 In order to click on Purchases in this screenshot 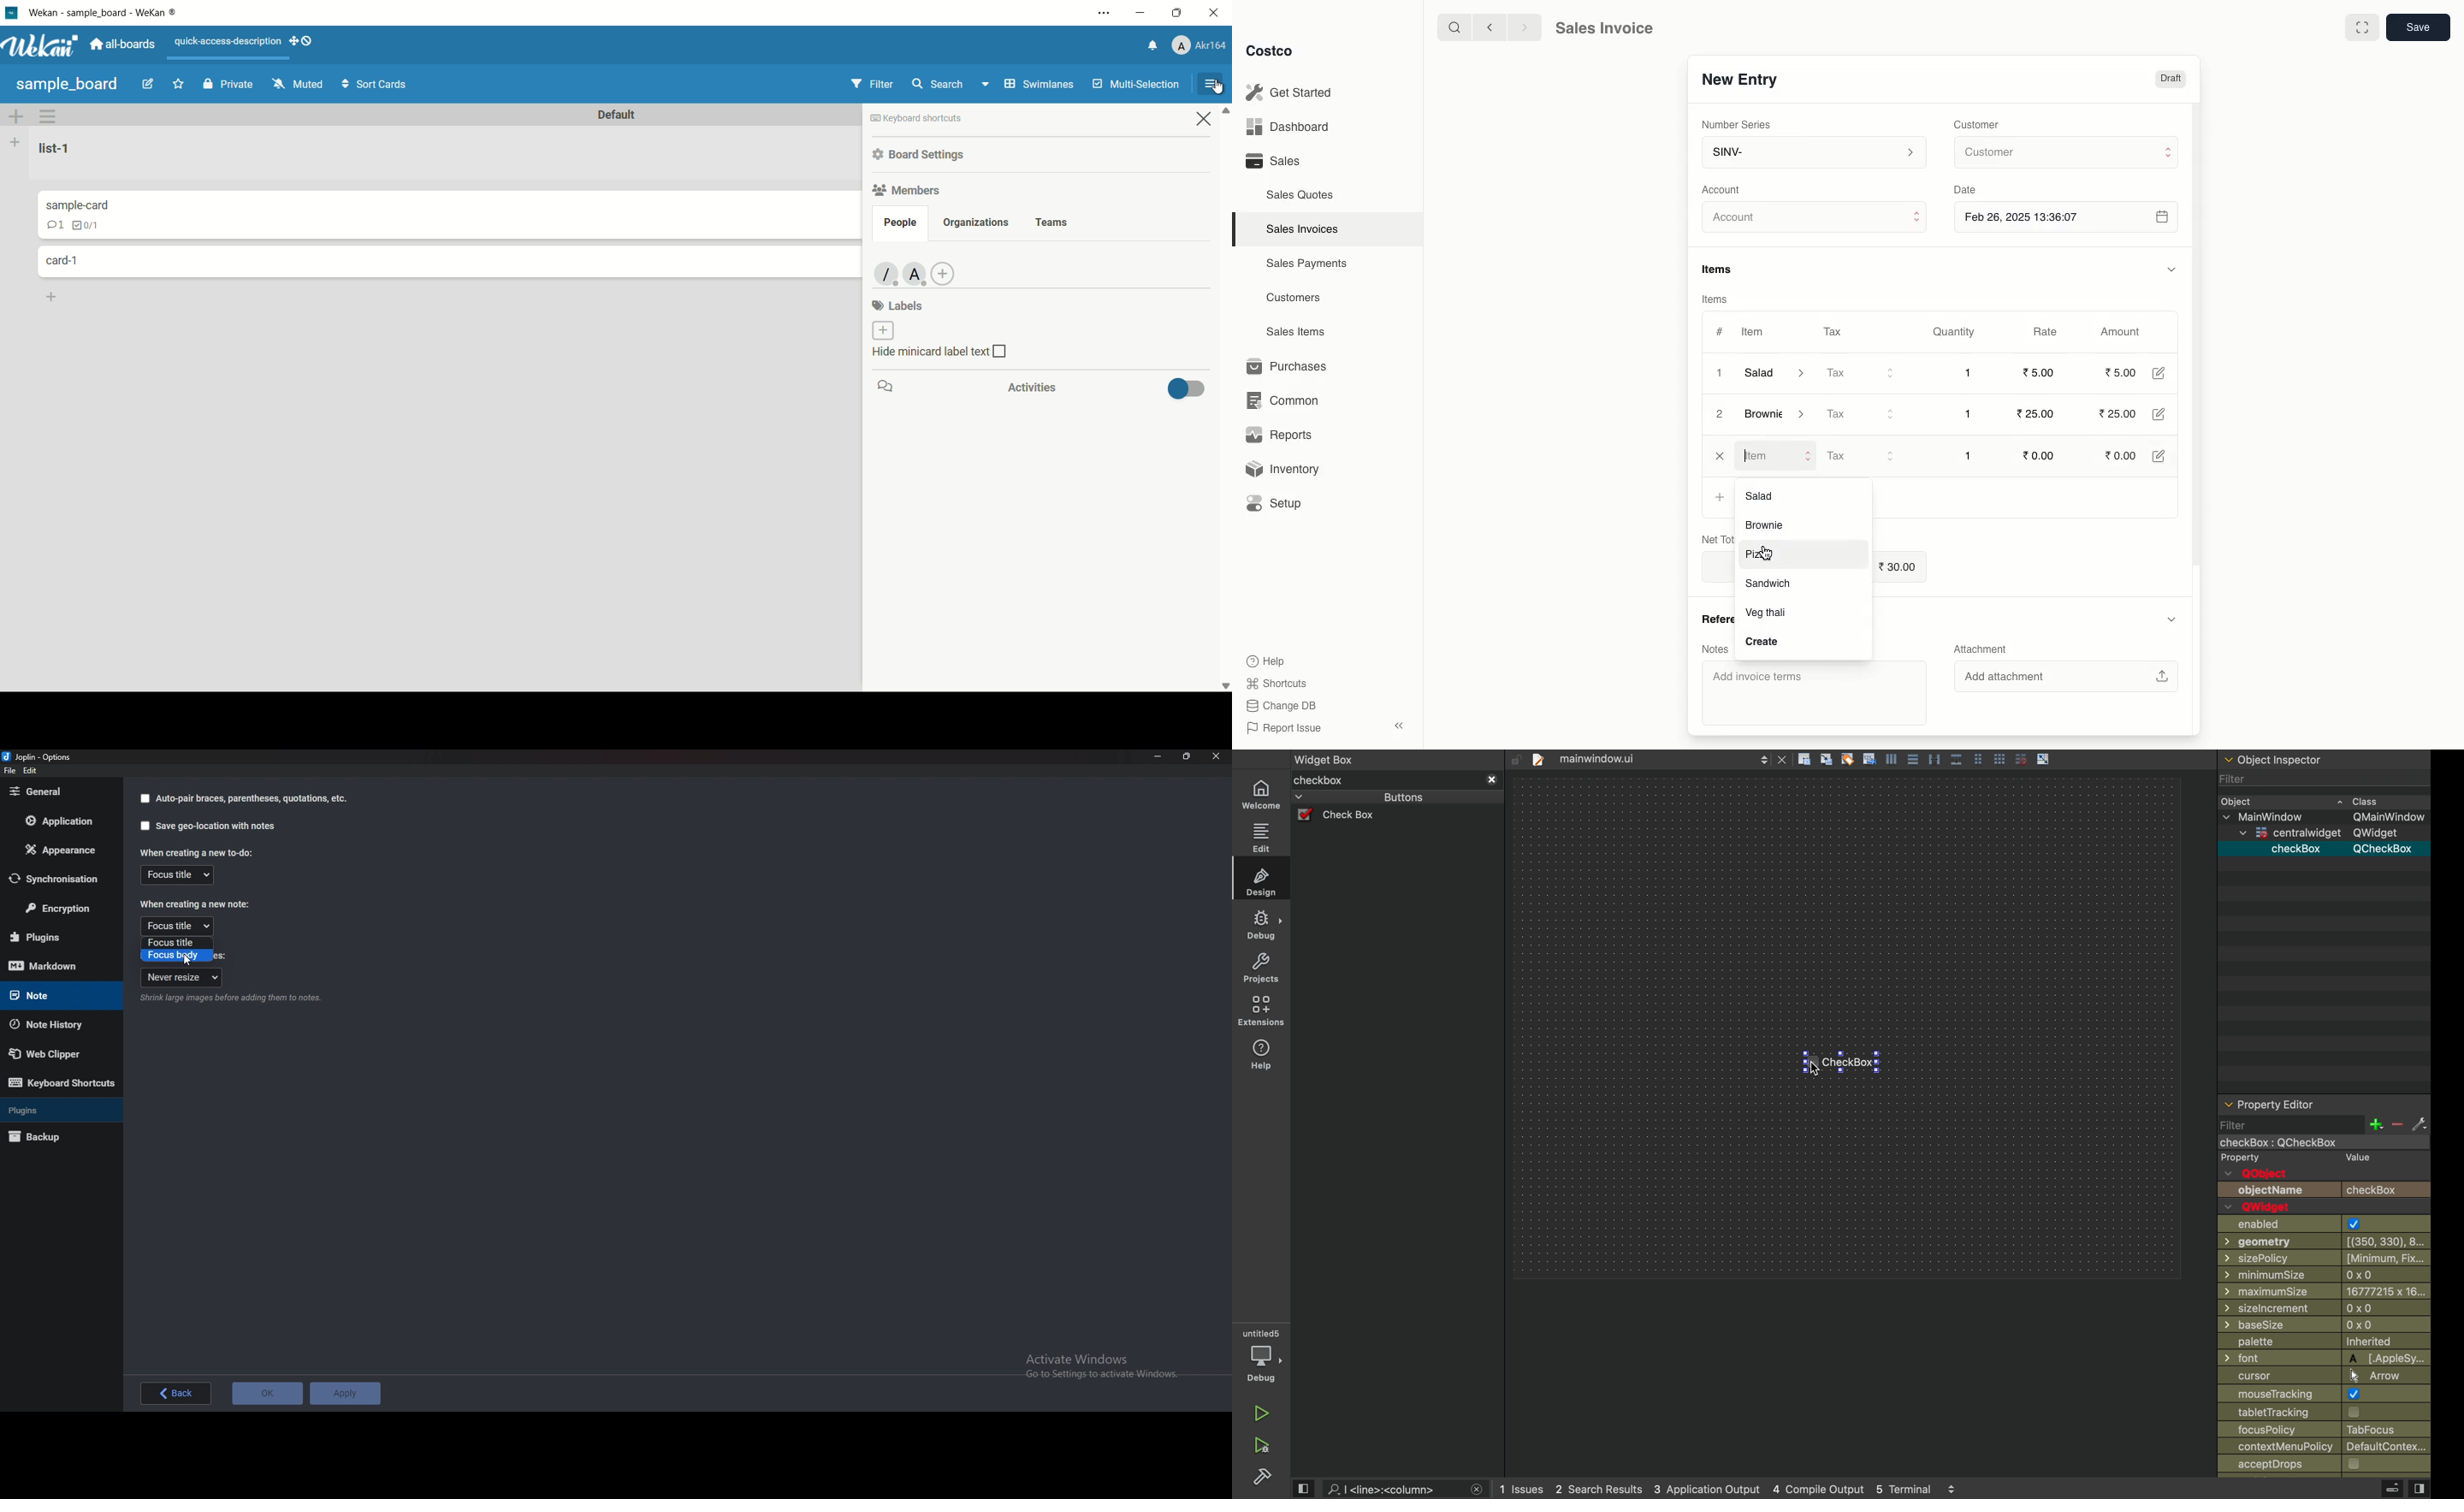, I will do `click(1291, 366)`.